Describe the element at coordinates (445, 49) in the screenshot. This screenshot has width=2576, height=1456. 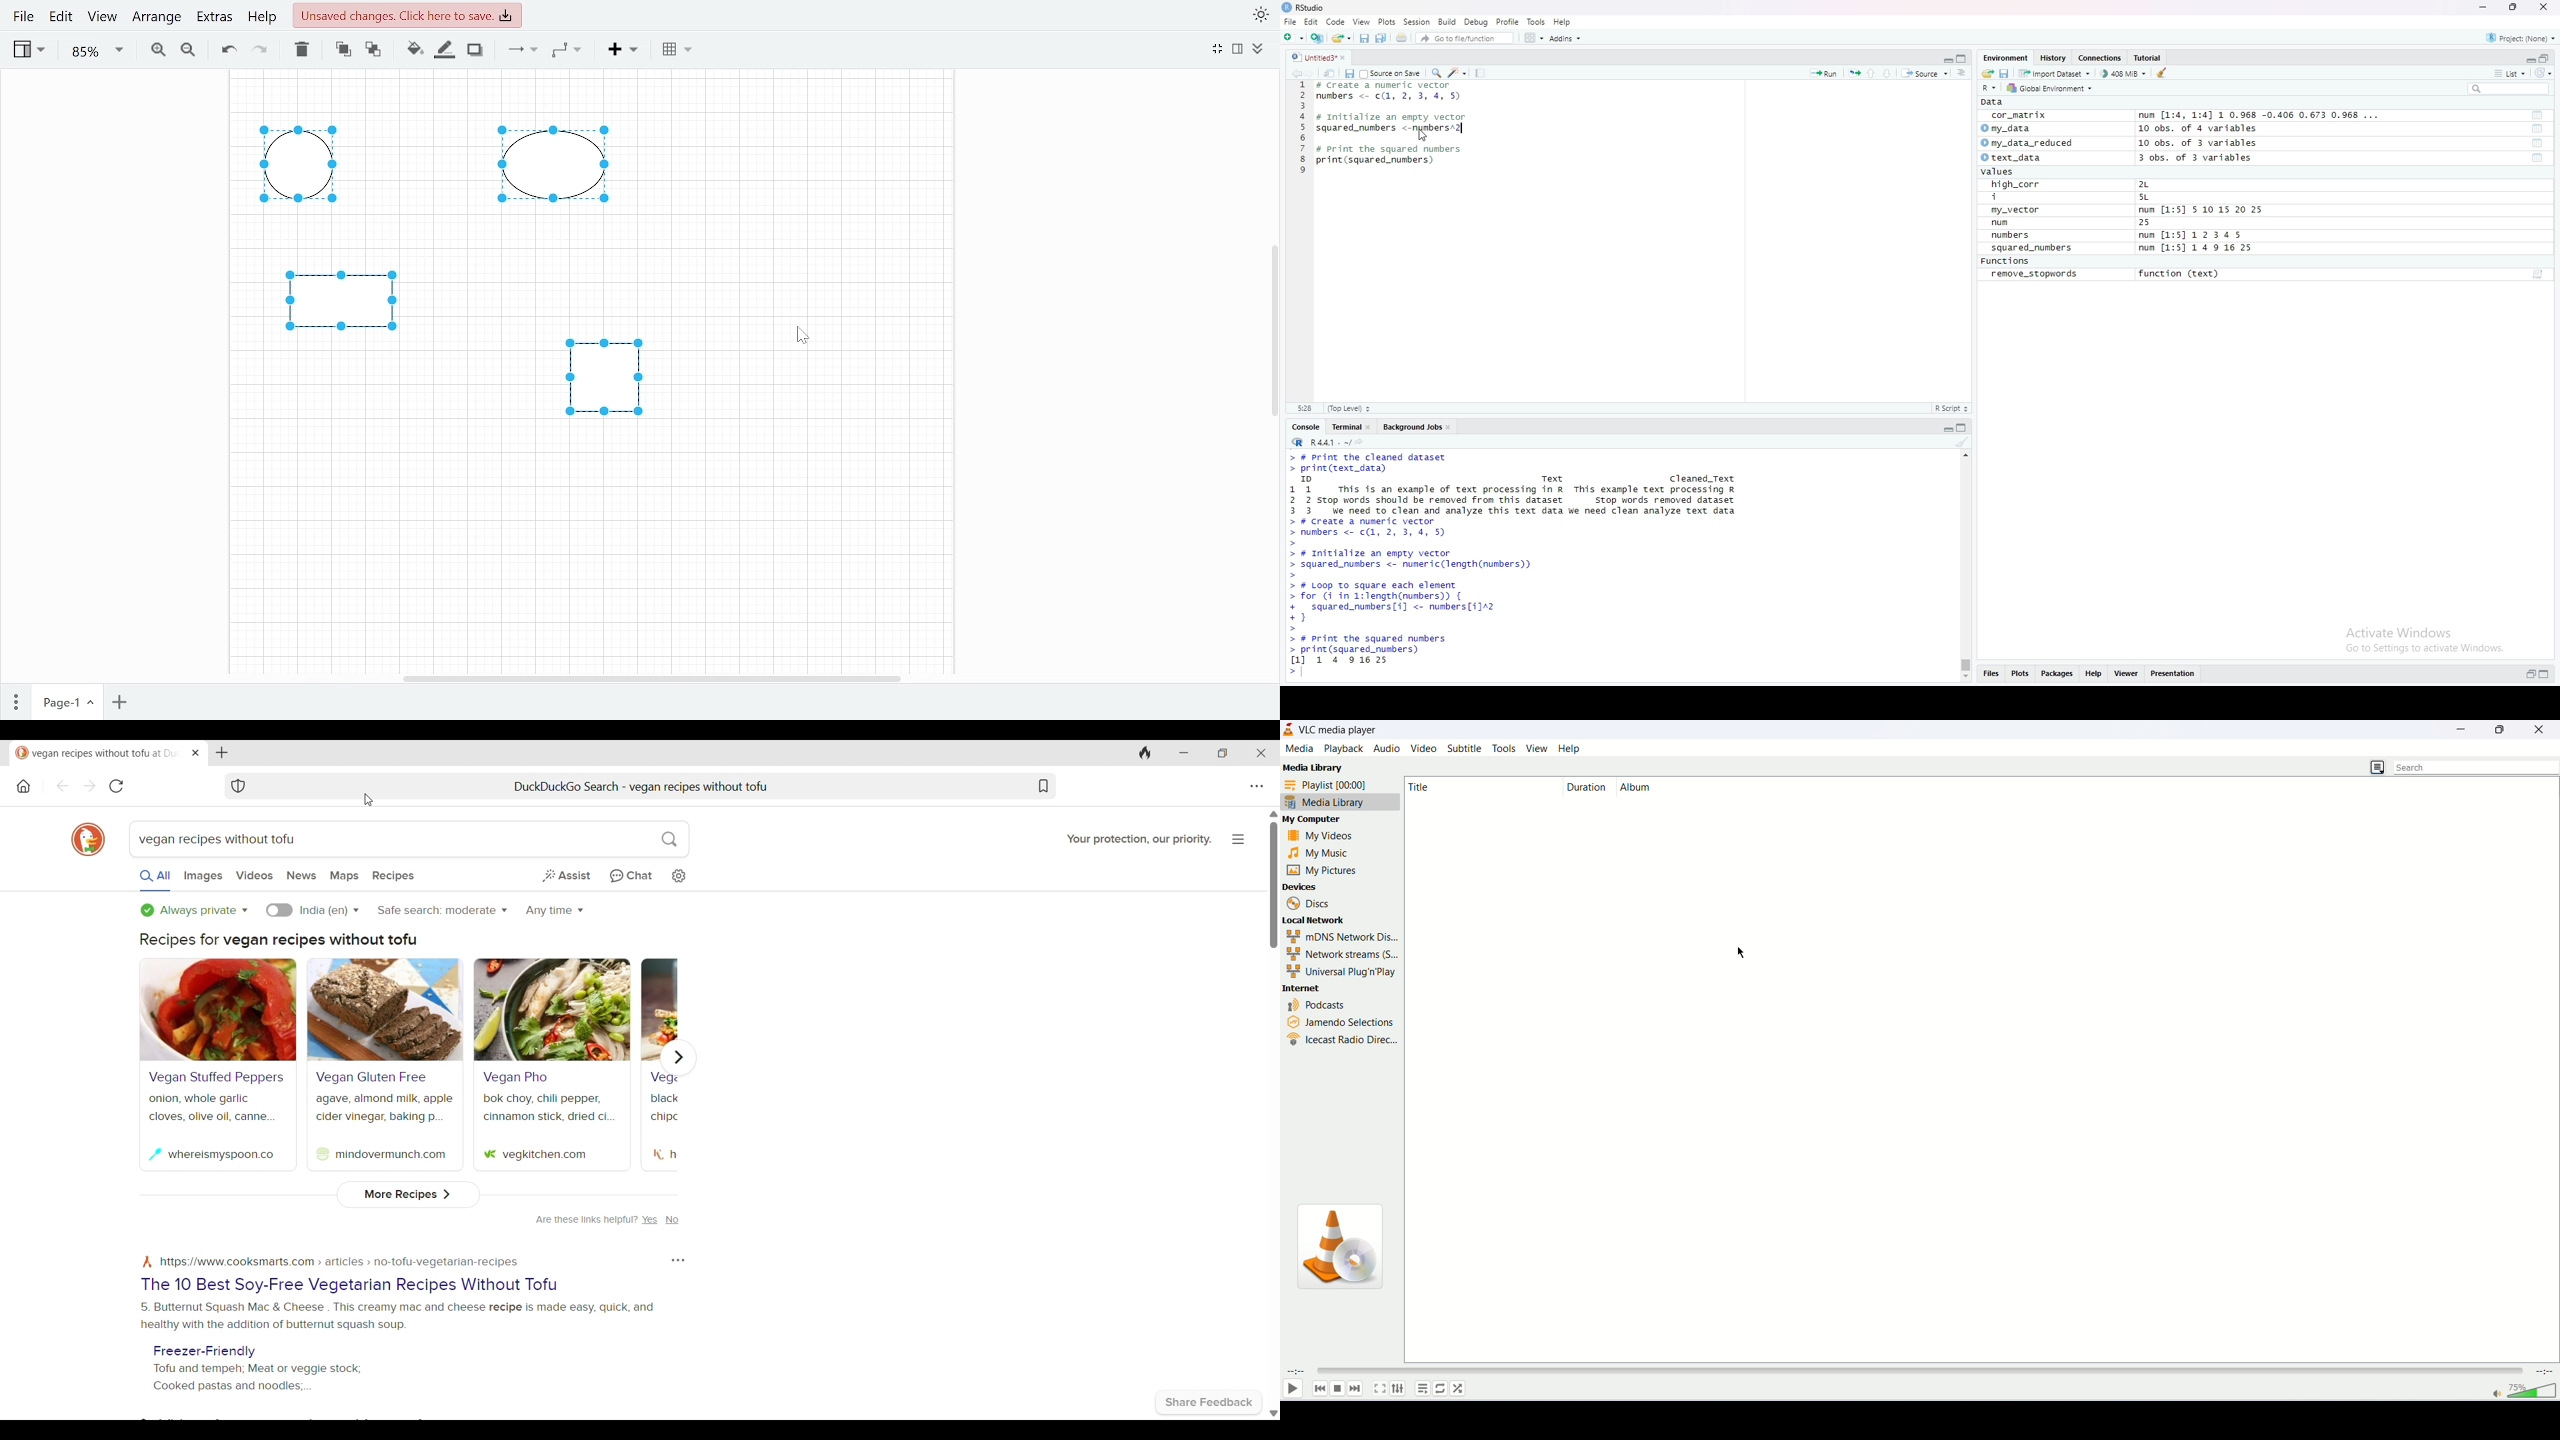
I see `Fill line` at that location.